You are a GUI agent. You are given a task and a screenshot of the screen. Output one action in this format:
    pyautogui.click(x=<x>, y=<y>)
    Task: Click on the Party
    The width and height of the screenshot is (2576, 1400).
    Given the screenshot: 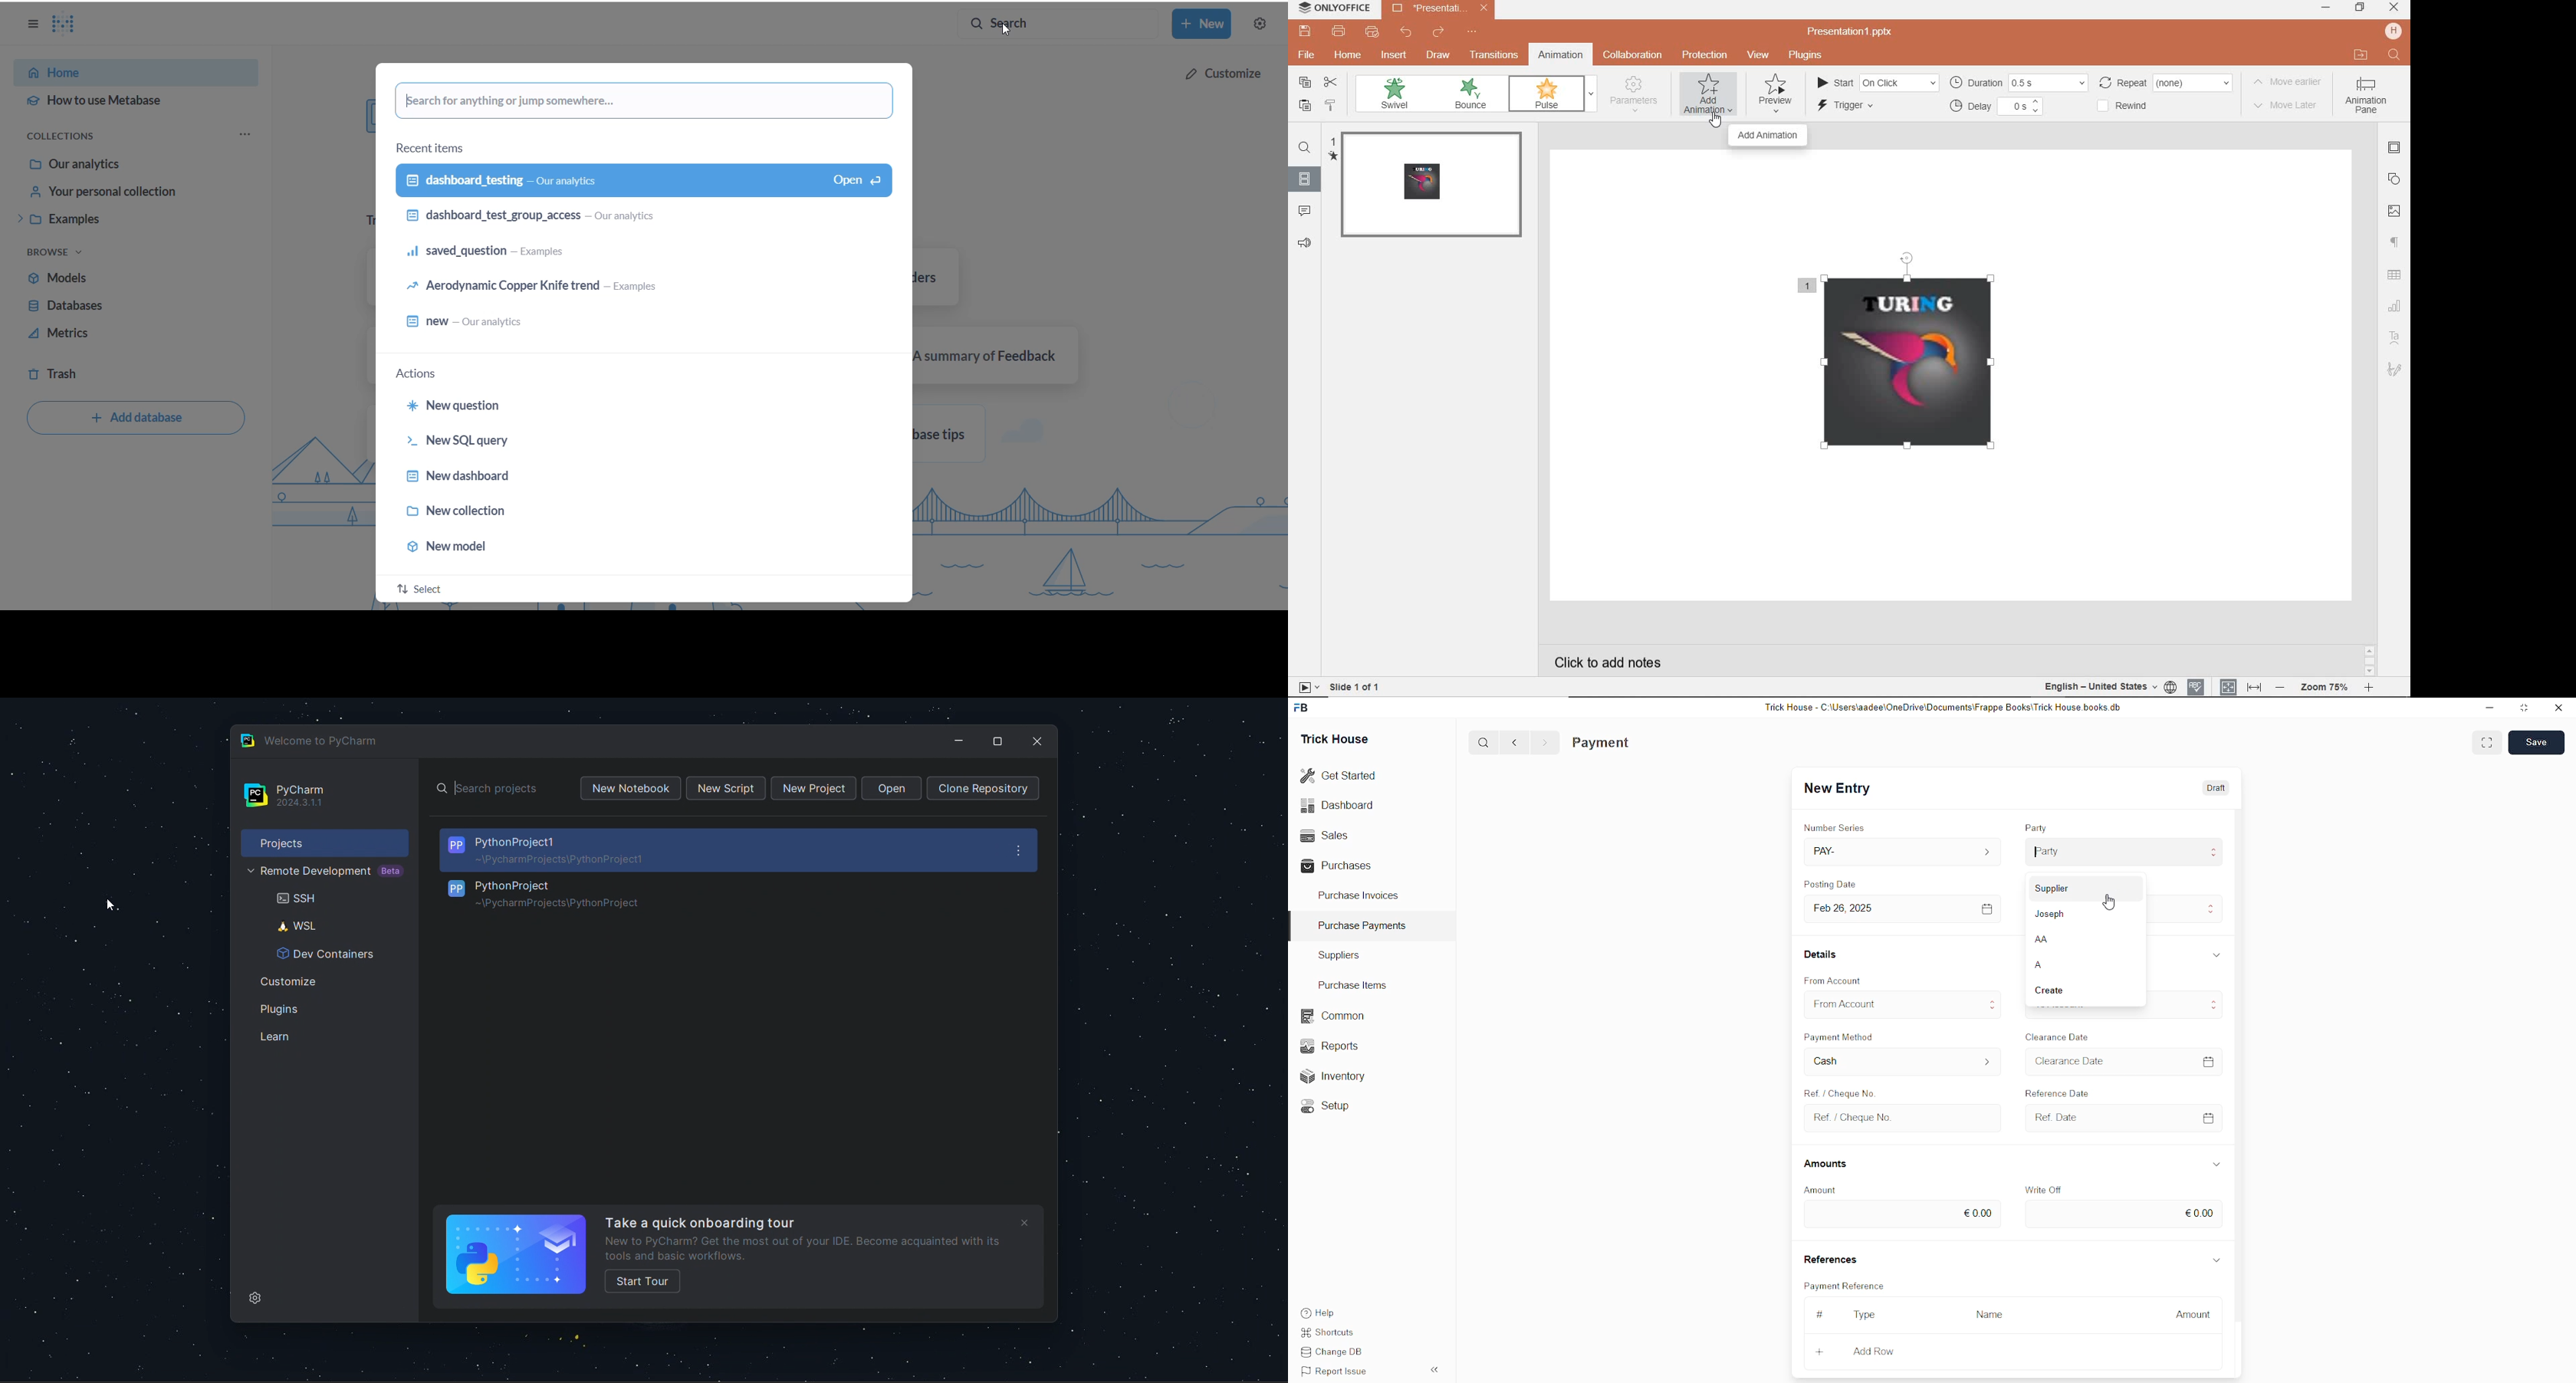 What is the action you would take?
    pyautogui.click(x=2123, y=853)
    